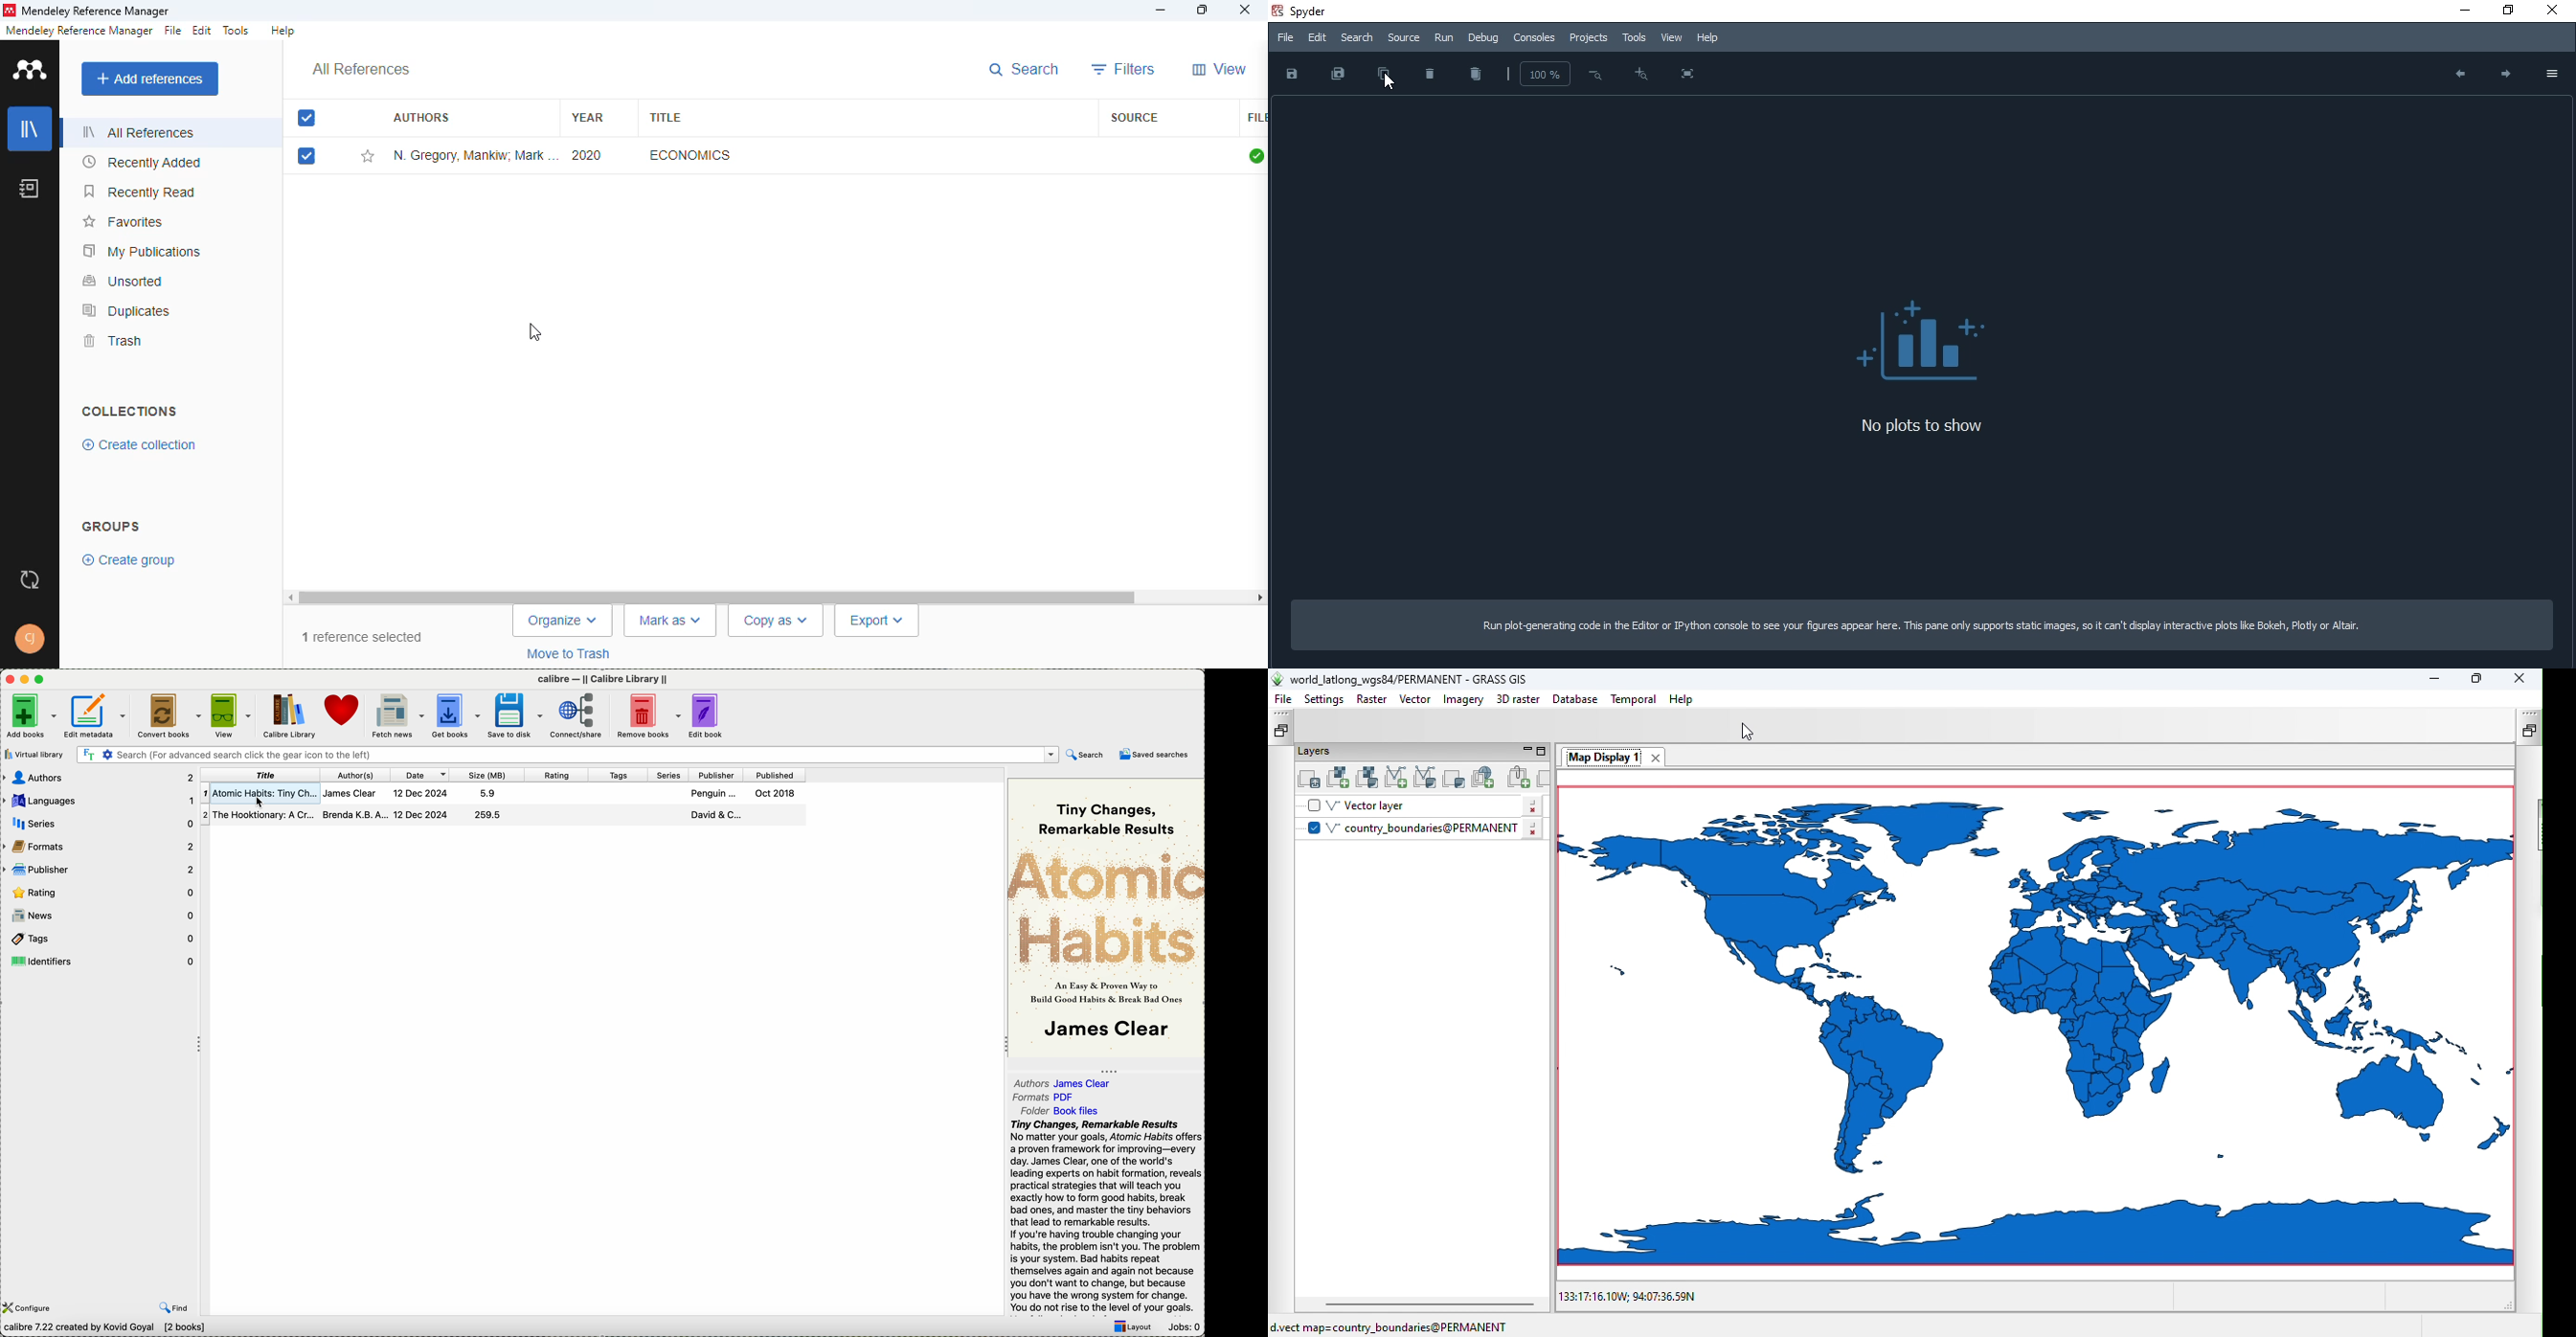  I want to click on layout, so click(1132, 1327).